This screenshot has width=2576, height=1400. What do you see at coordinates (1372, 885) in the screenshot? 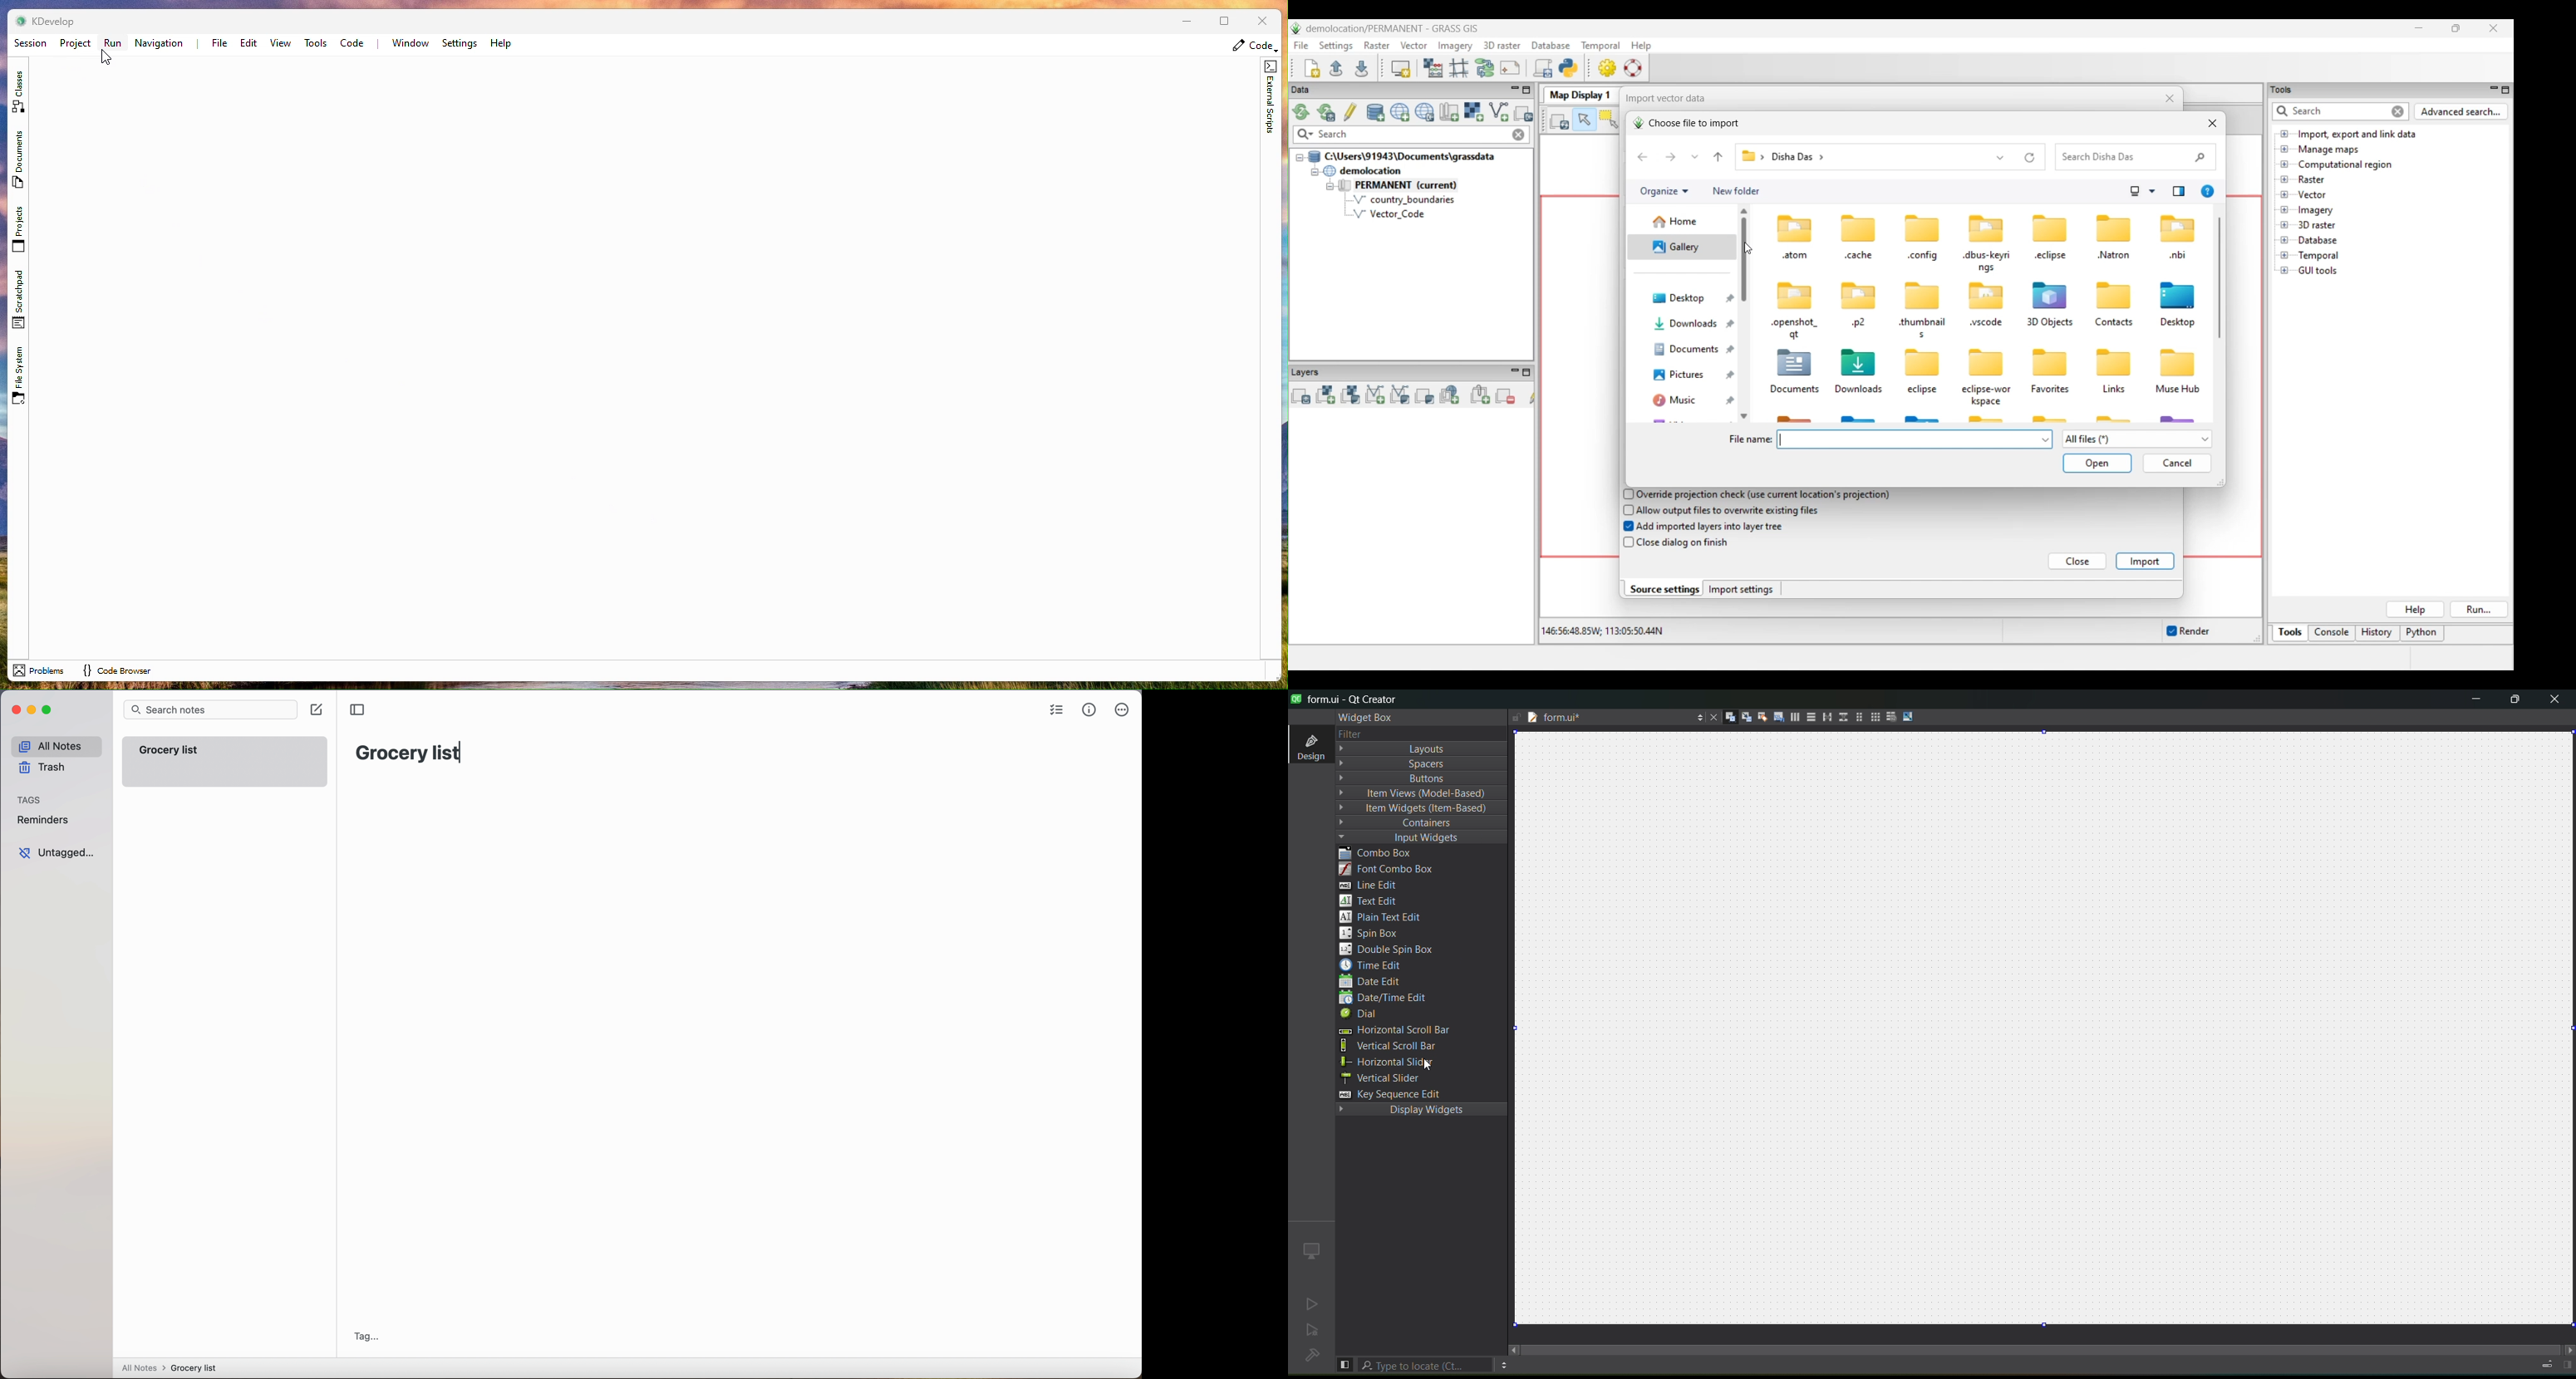
I see `line edit` at bounding box center [1372, 885].